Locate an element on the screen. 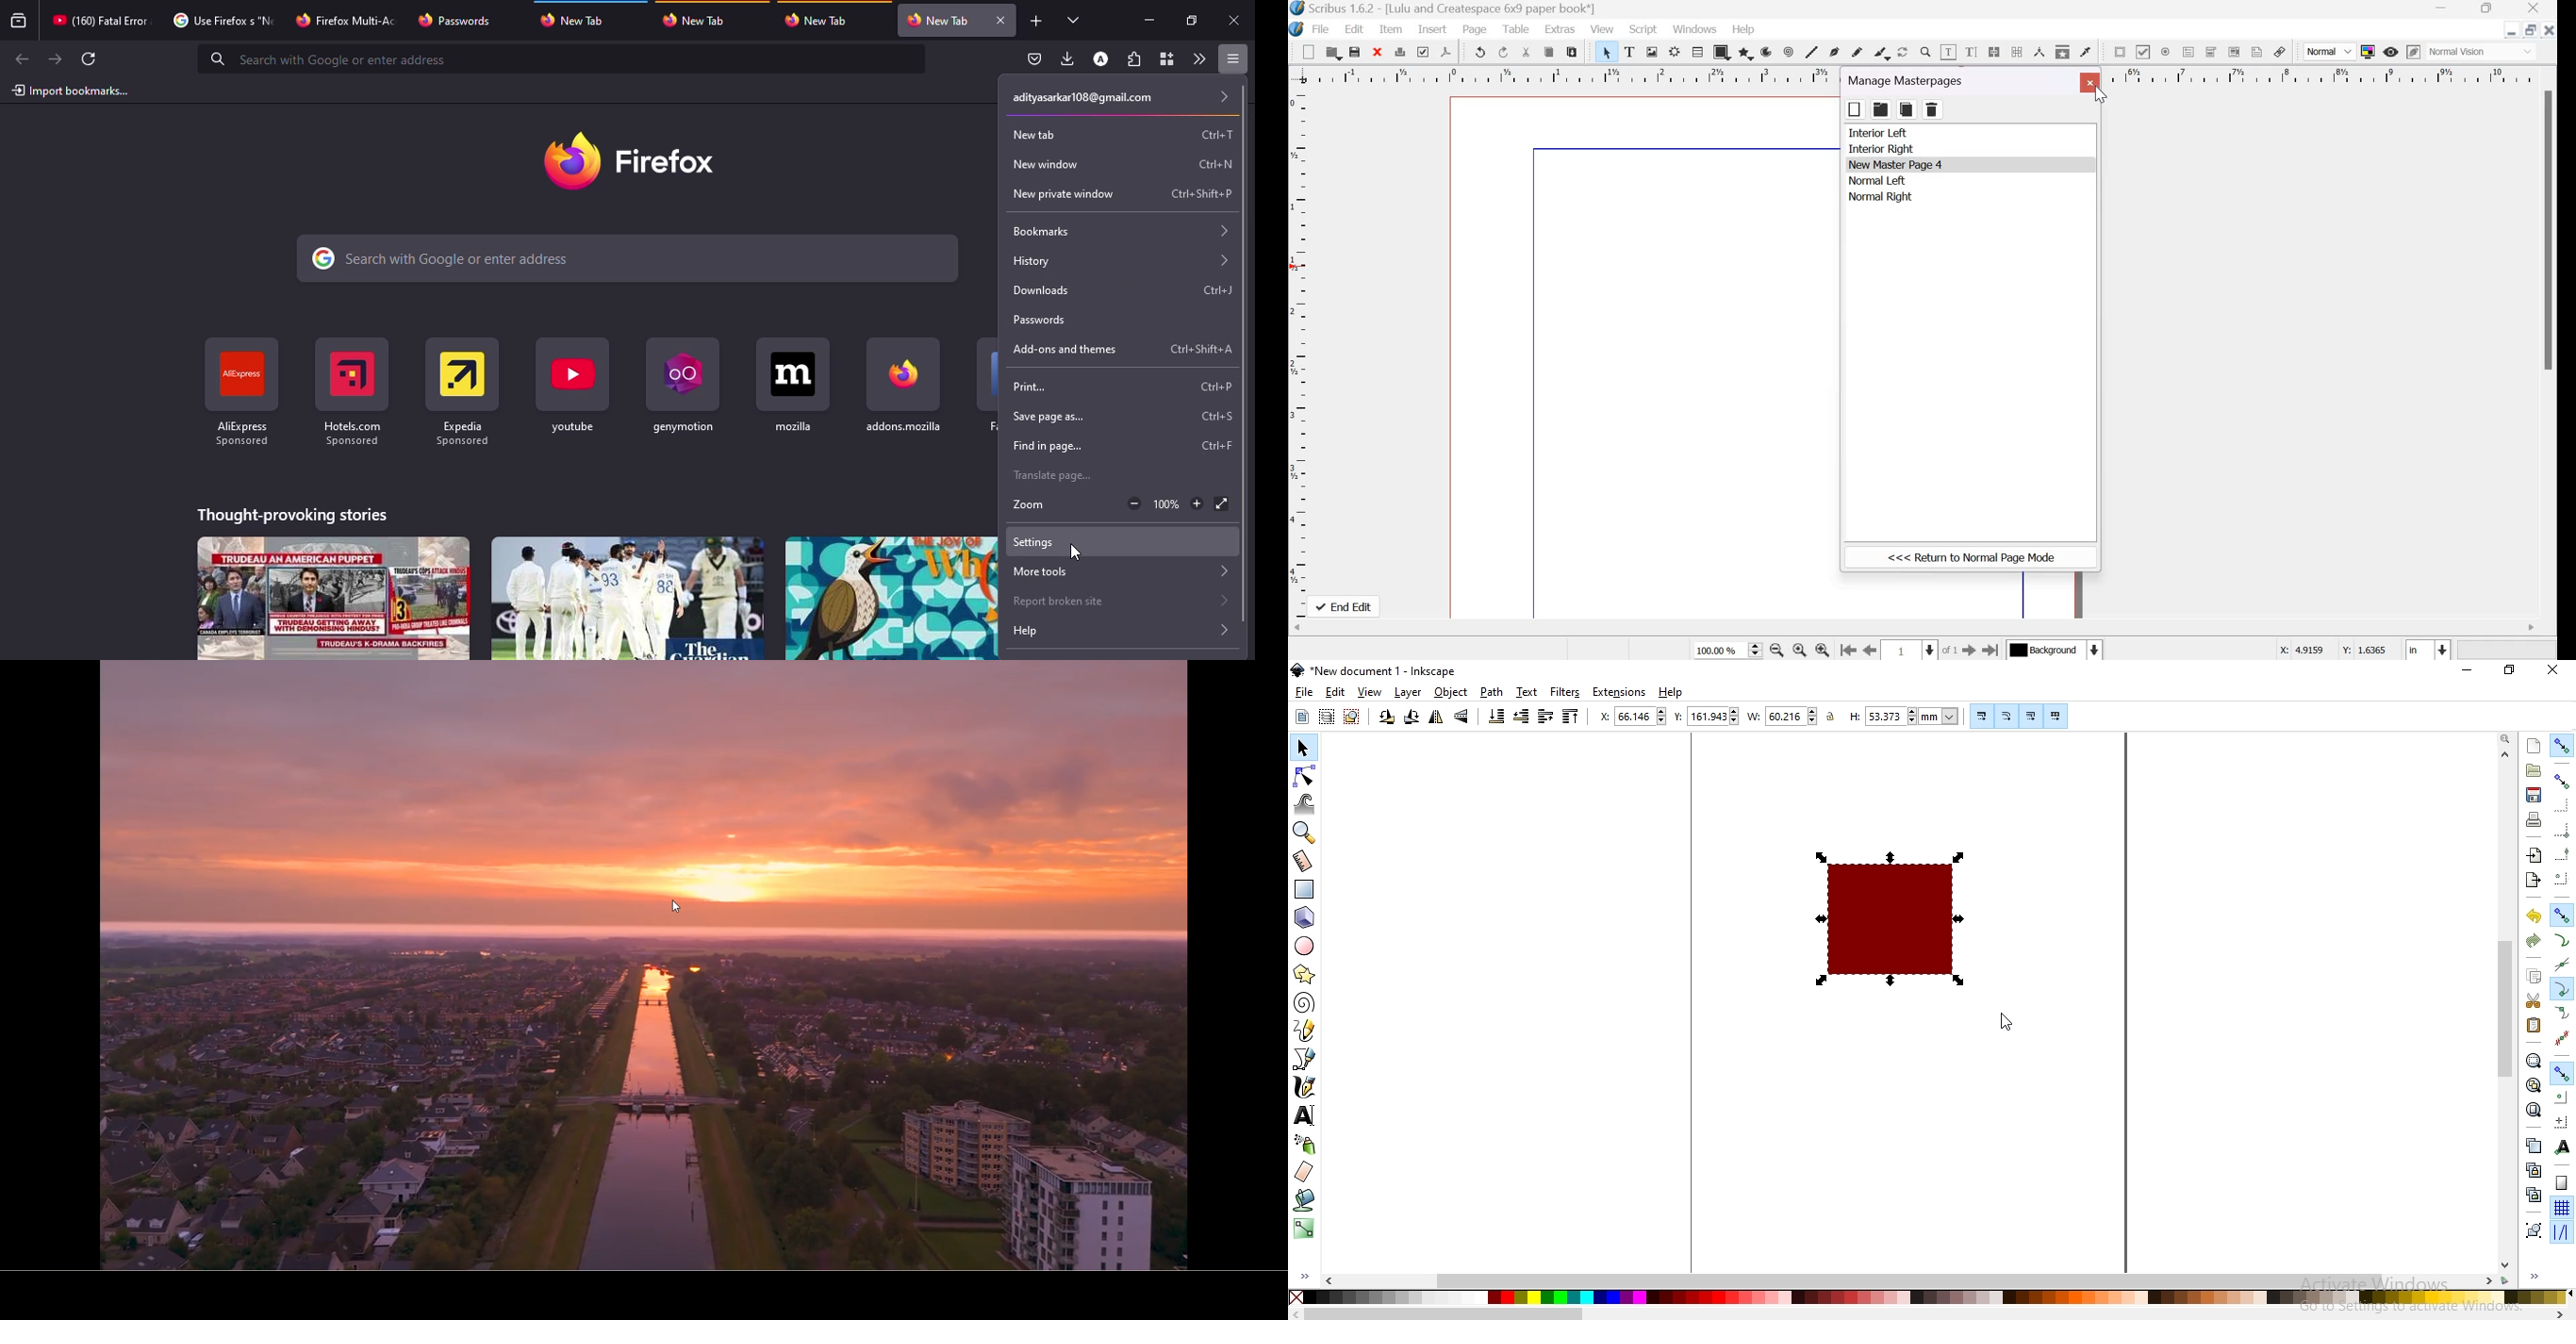 This screenshot has width=2576, height=1344. polygon is located at coordinates (1746, 52).